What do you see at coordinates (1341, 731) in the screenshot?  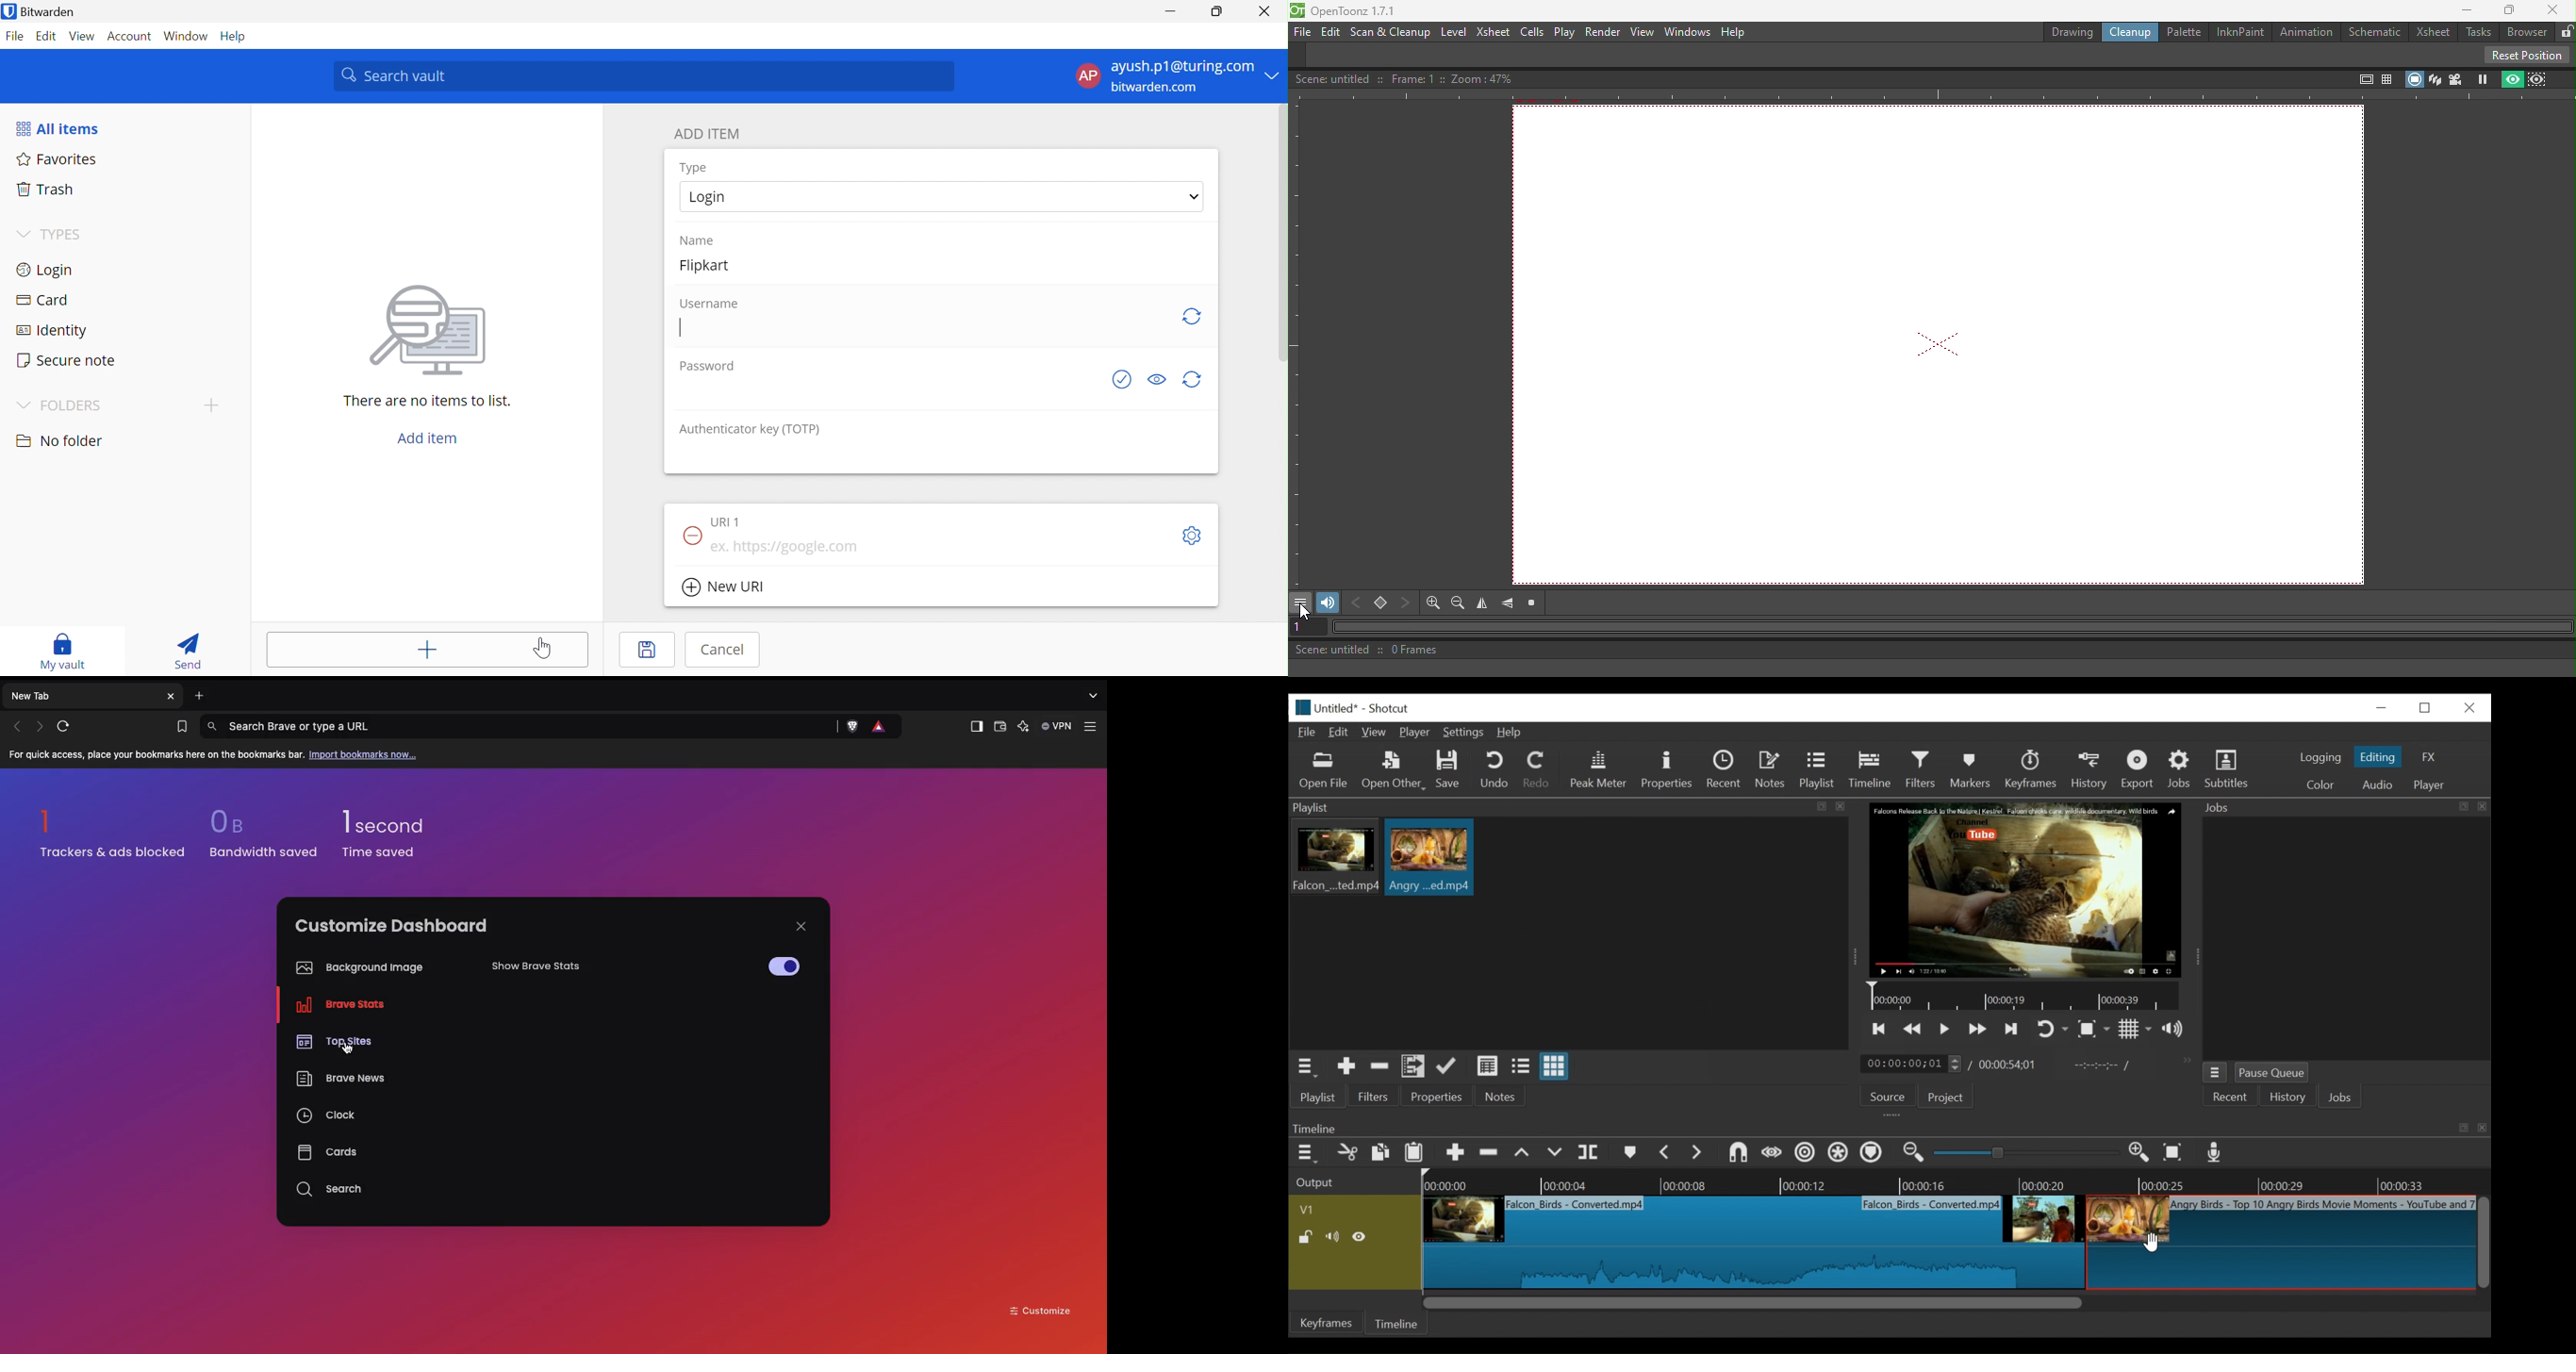 I see `Edit` at bounding box center [1341, 731].